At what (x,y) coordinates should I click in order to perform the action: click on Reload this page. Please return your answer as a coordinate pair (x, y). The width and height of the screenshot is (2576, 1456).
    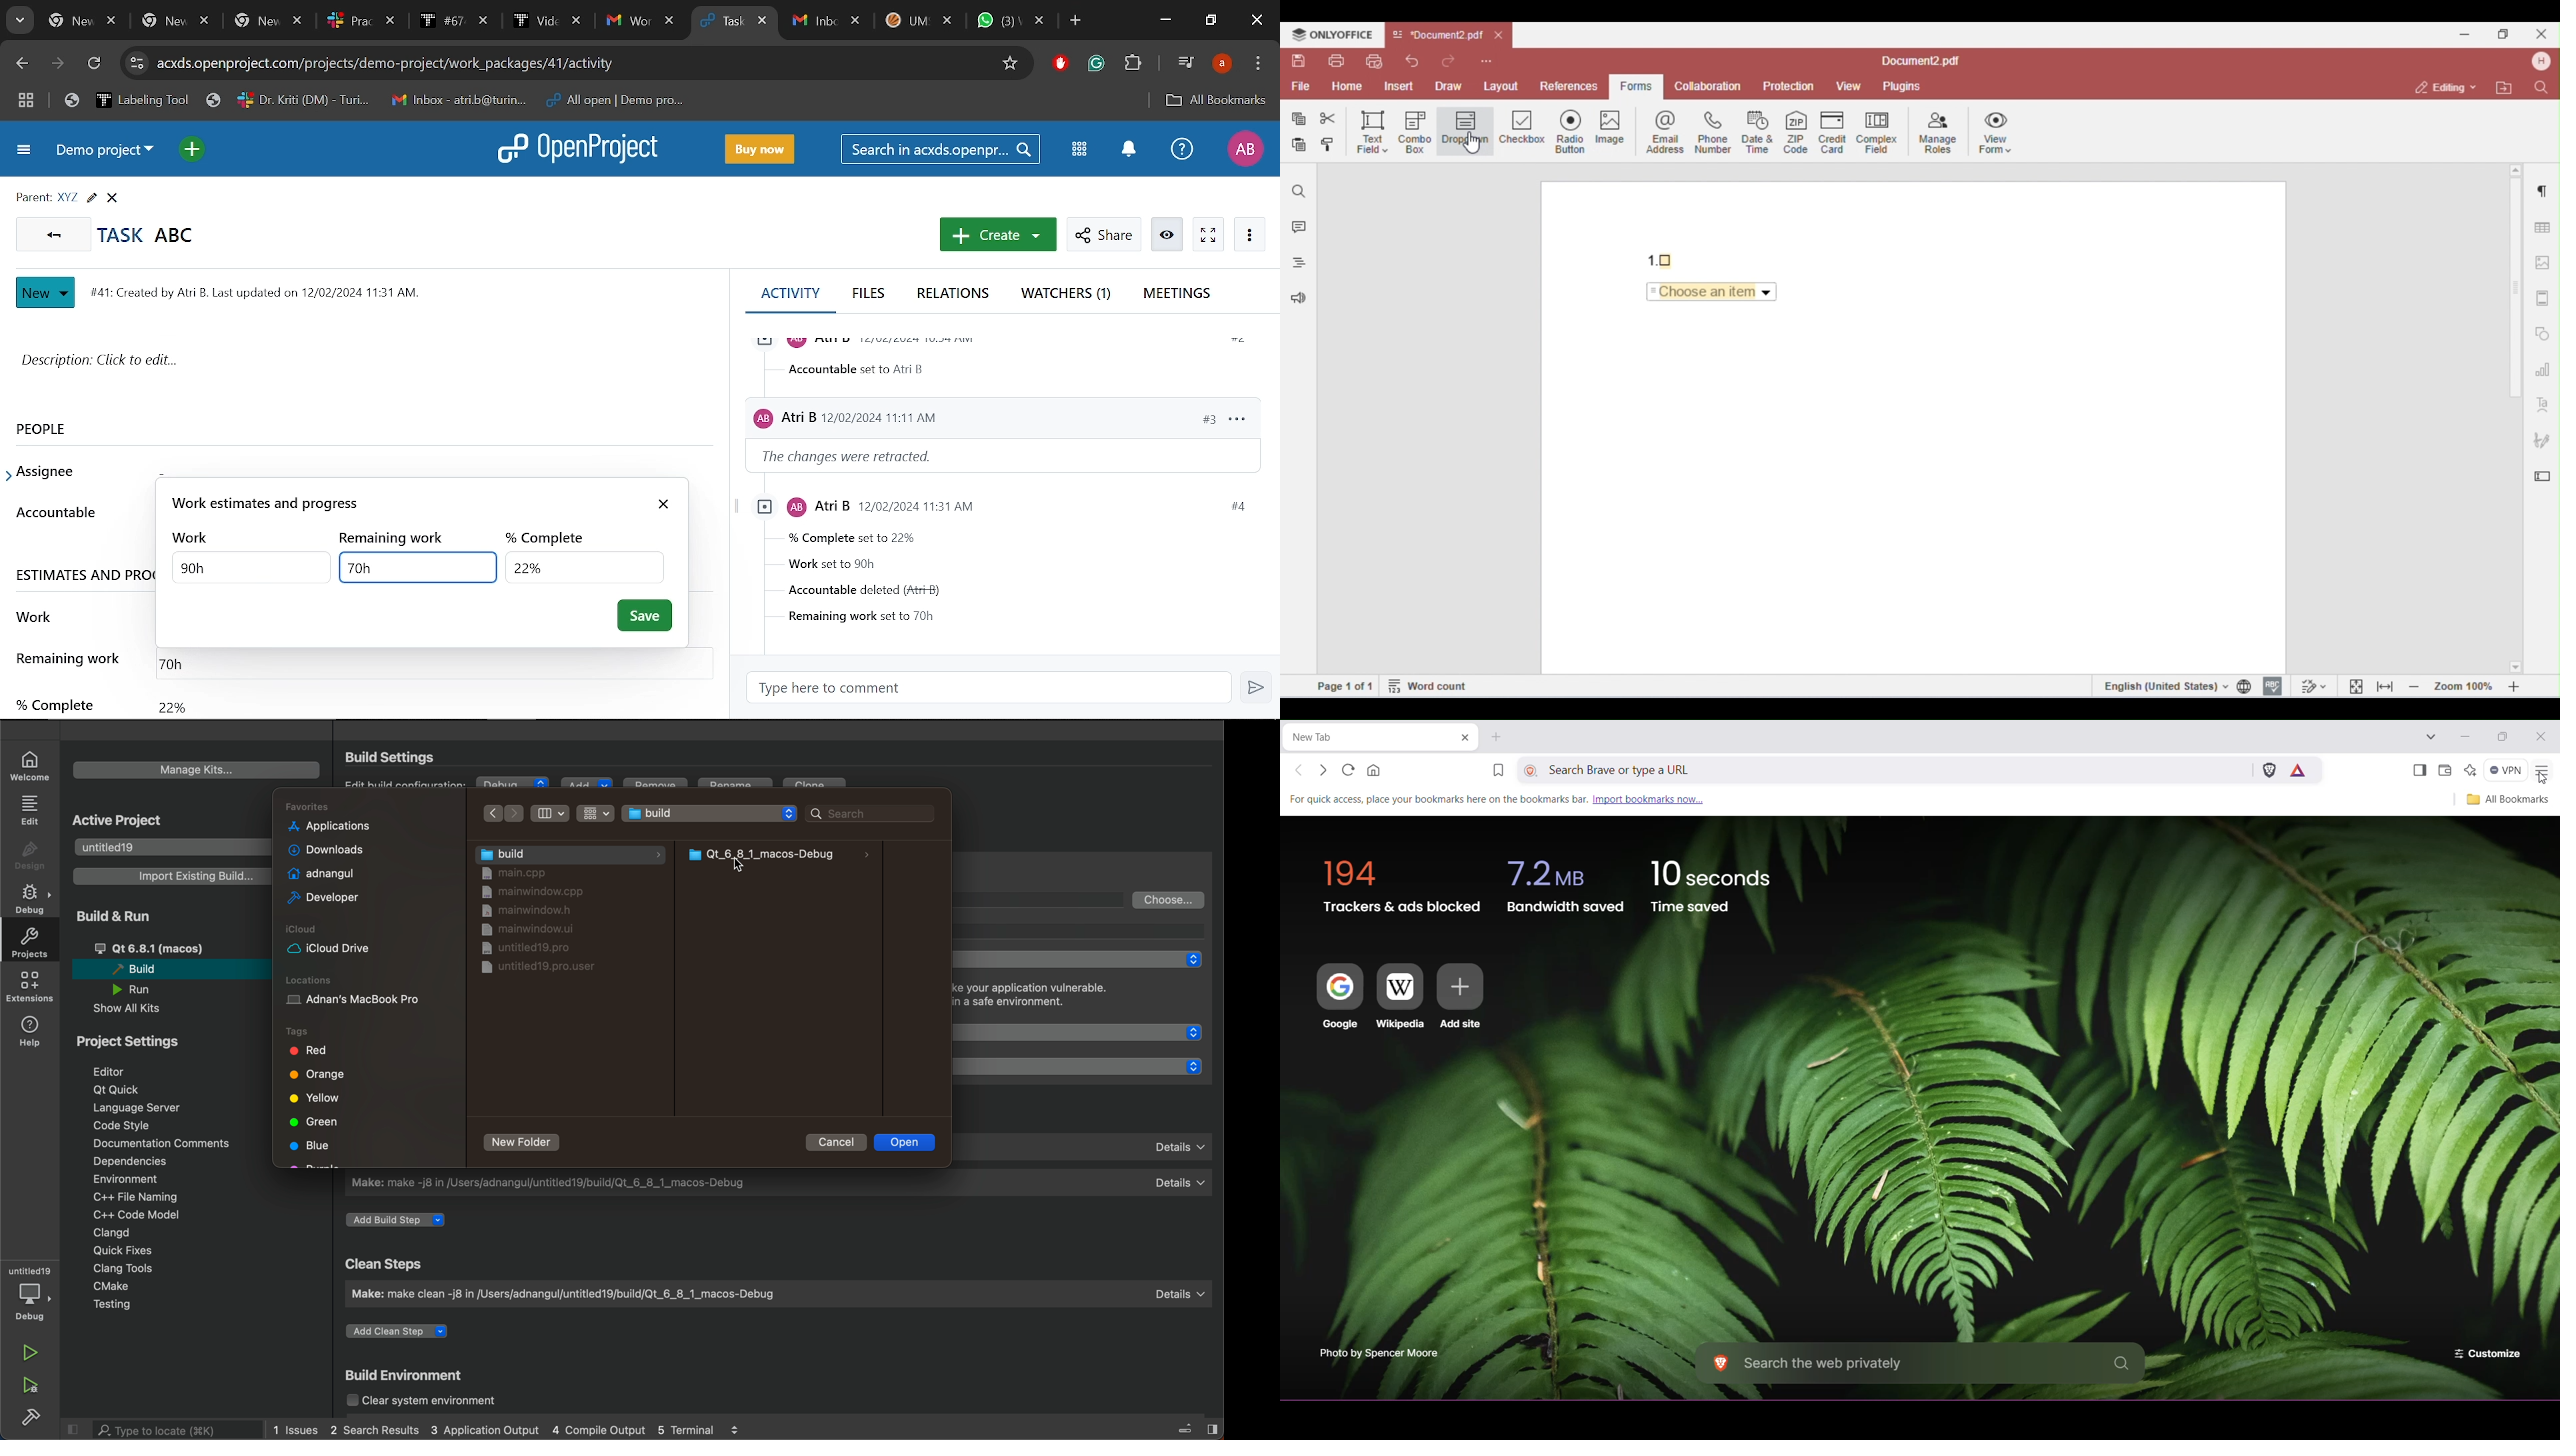
    Looking at the image, I should click on (1346, 769).